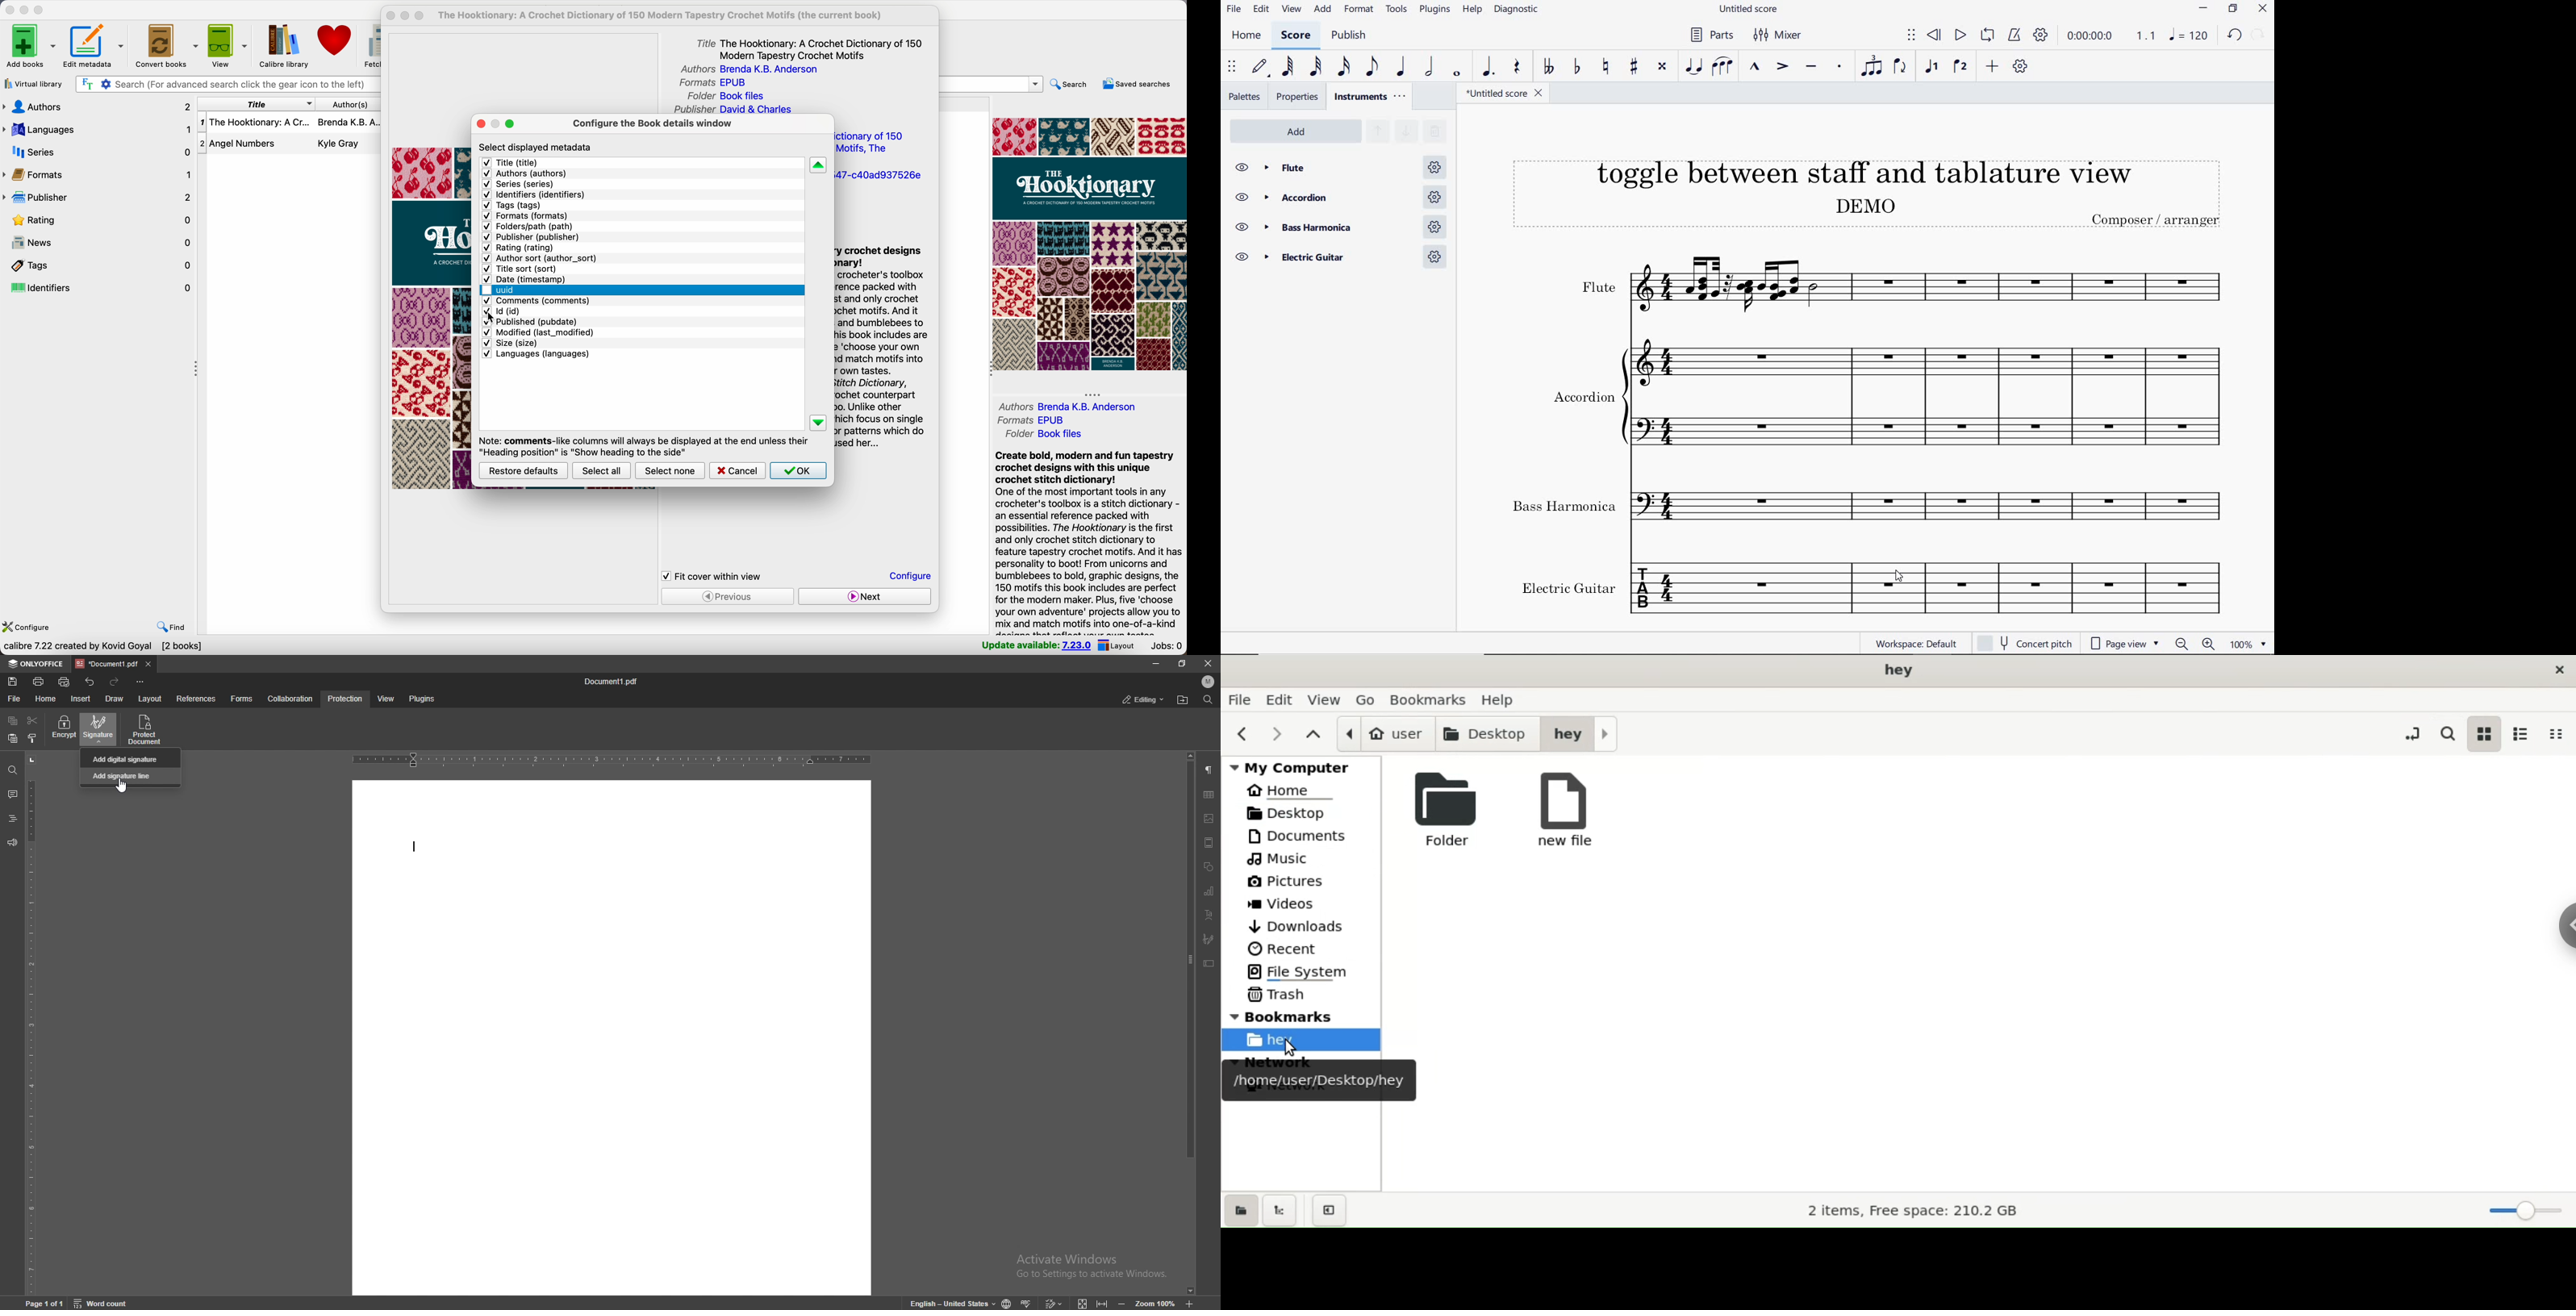 This screenshot has height=1316, width=2576. I want to click on formats, so click(1030, 419).